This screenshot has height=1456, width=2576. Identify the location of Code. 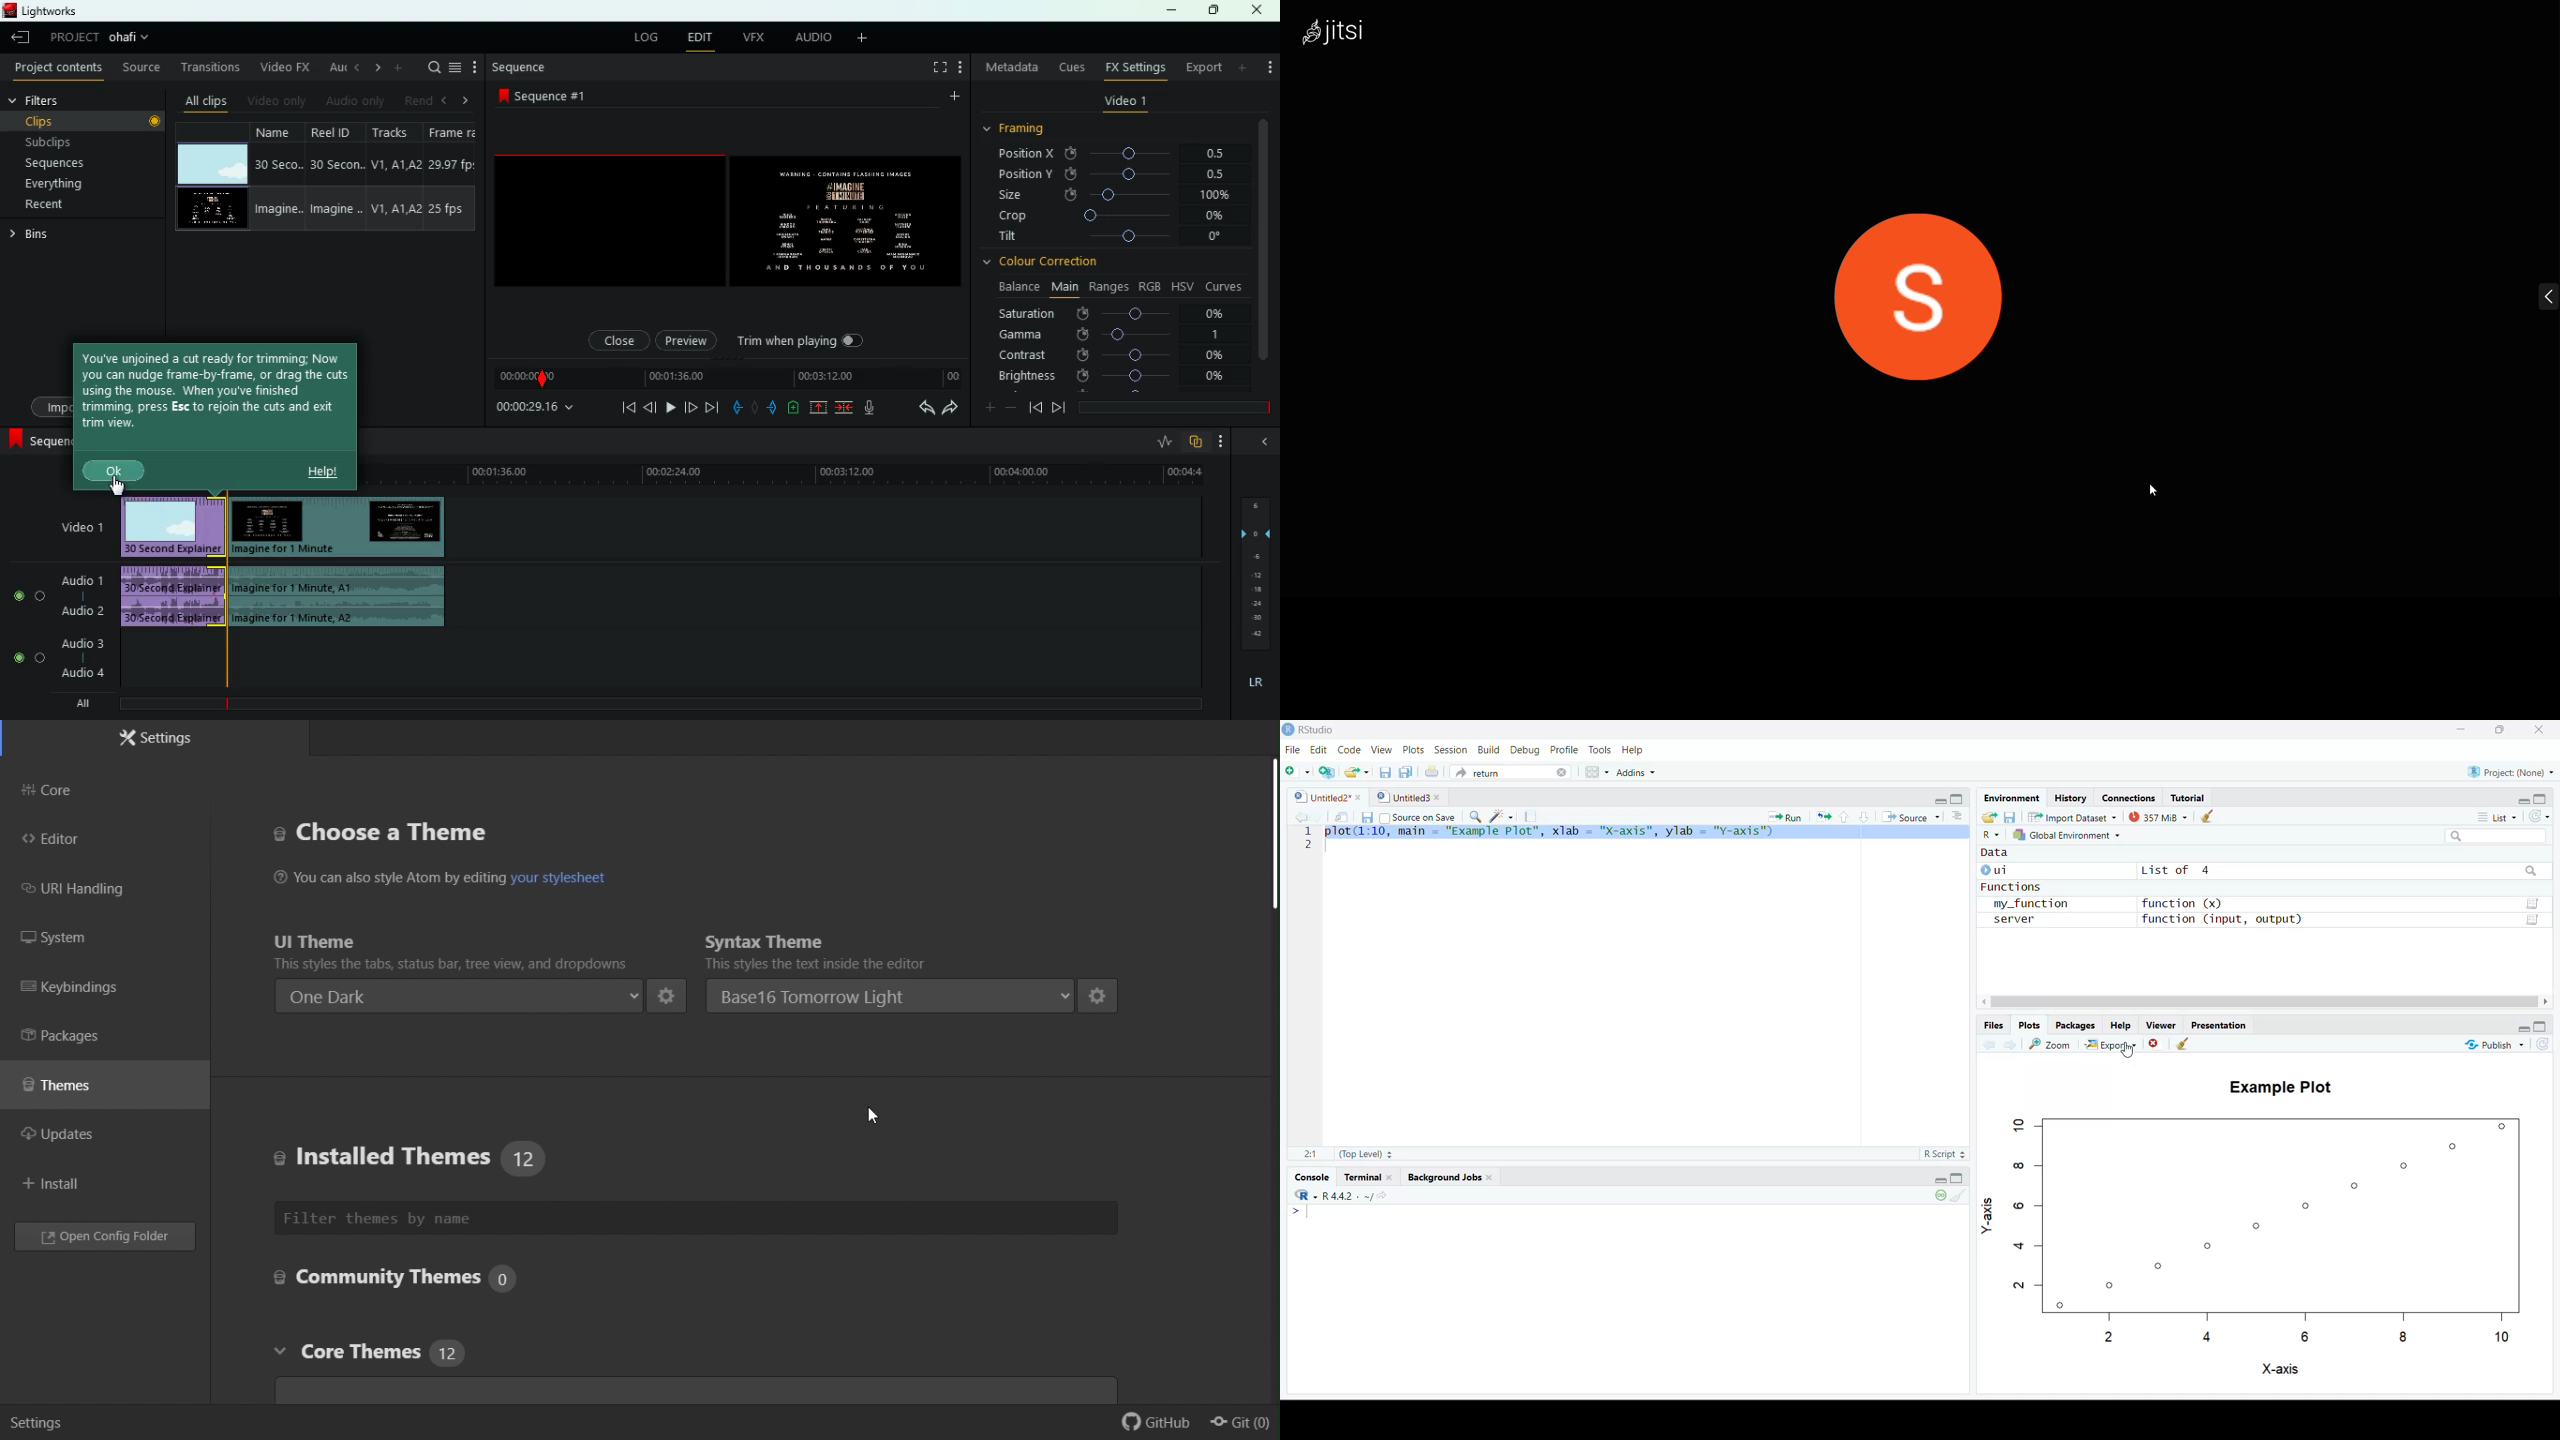
(1347, 750).